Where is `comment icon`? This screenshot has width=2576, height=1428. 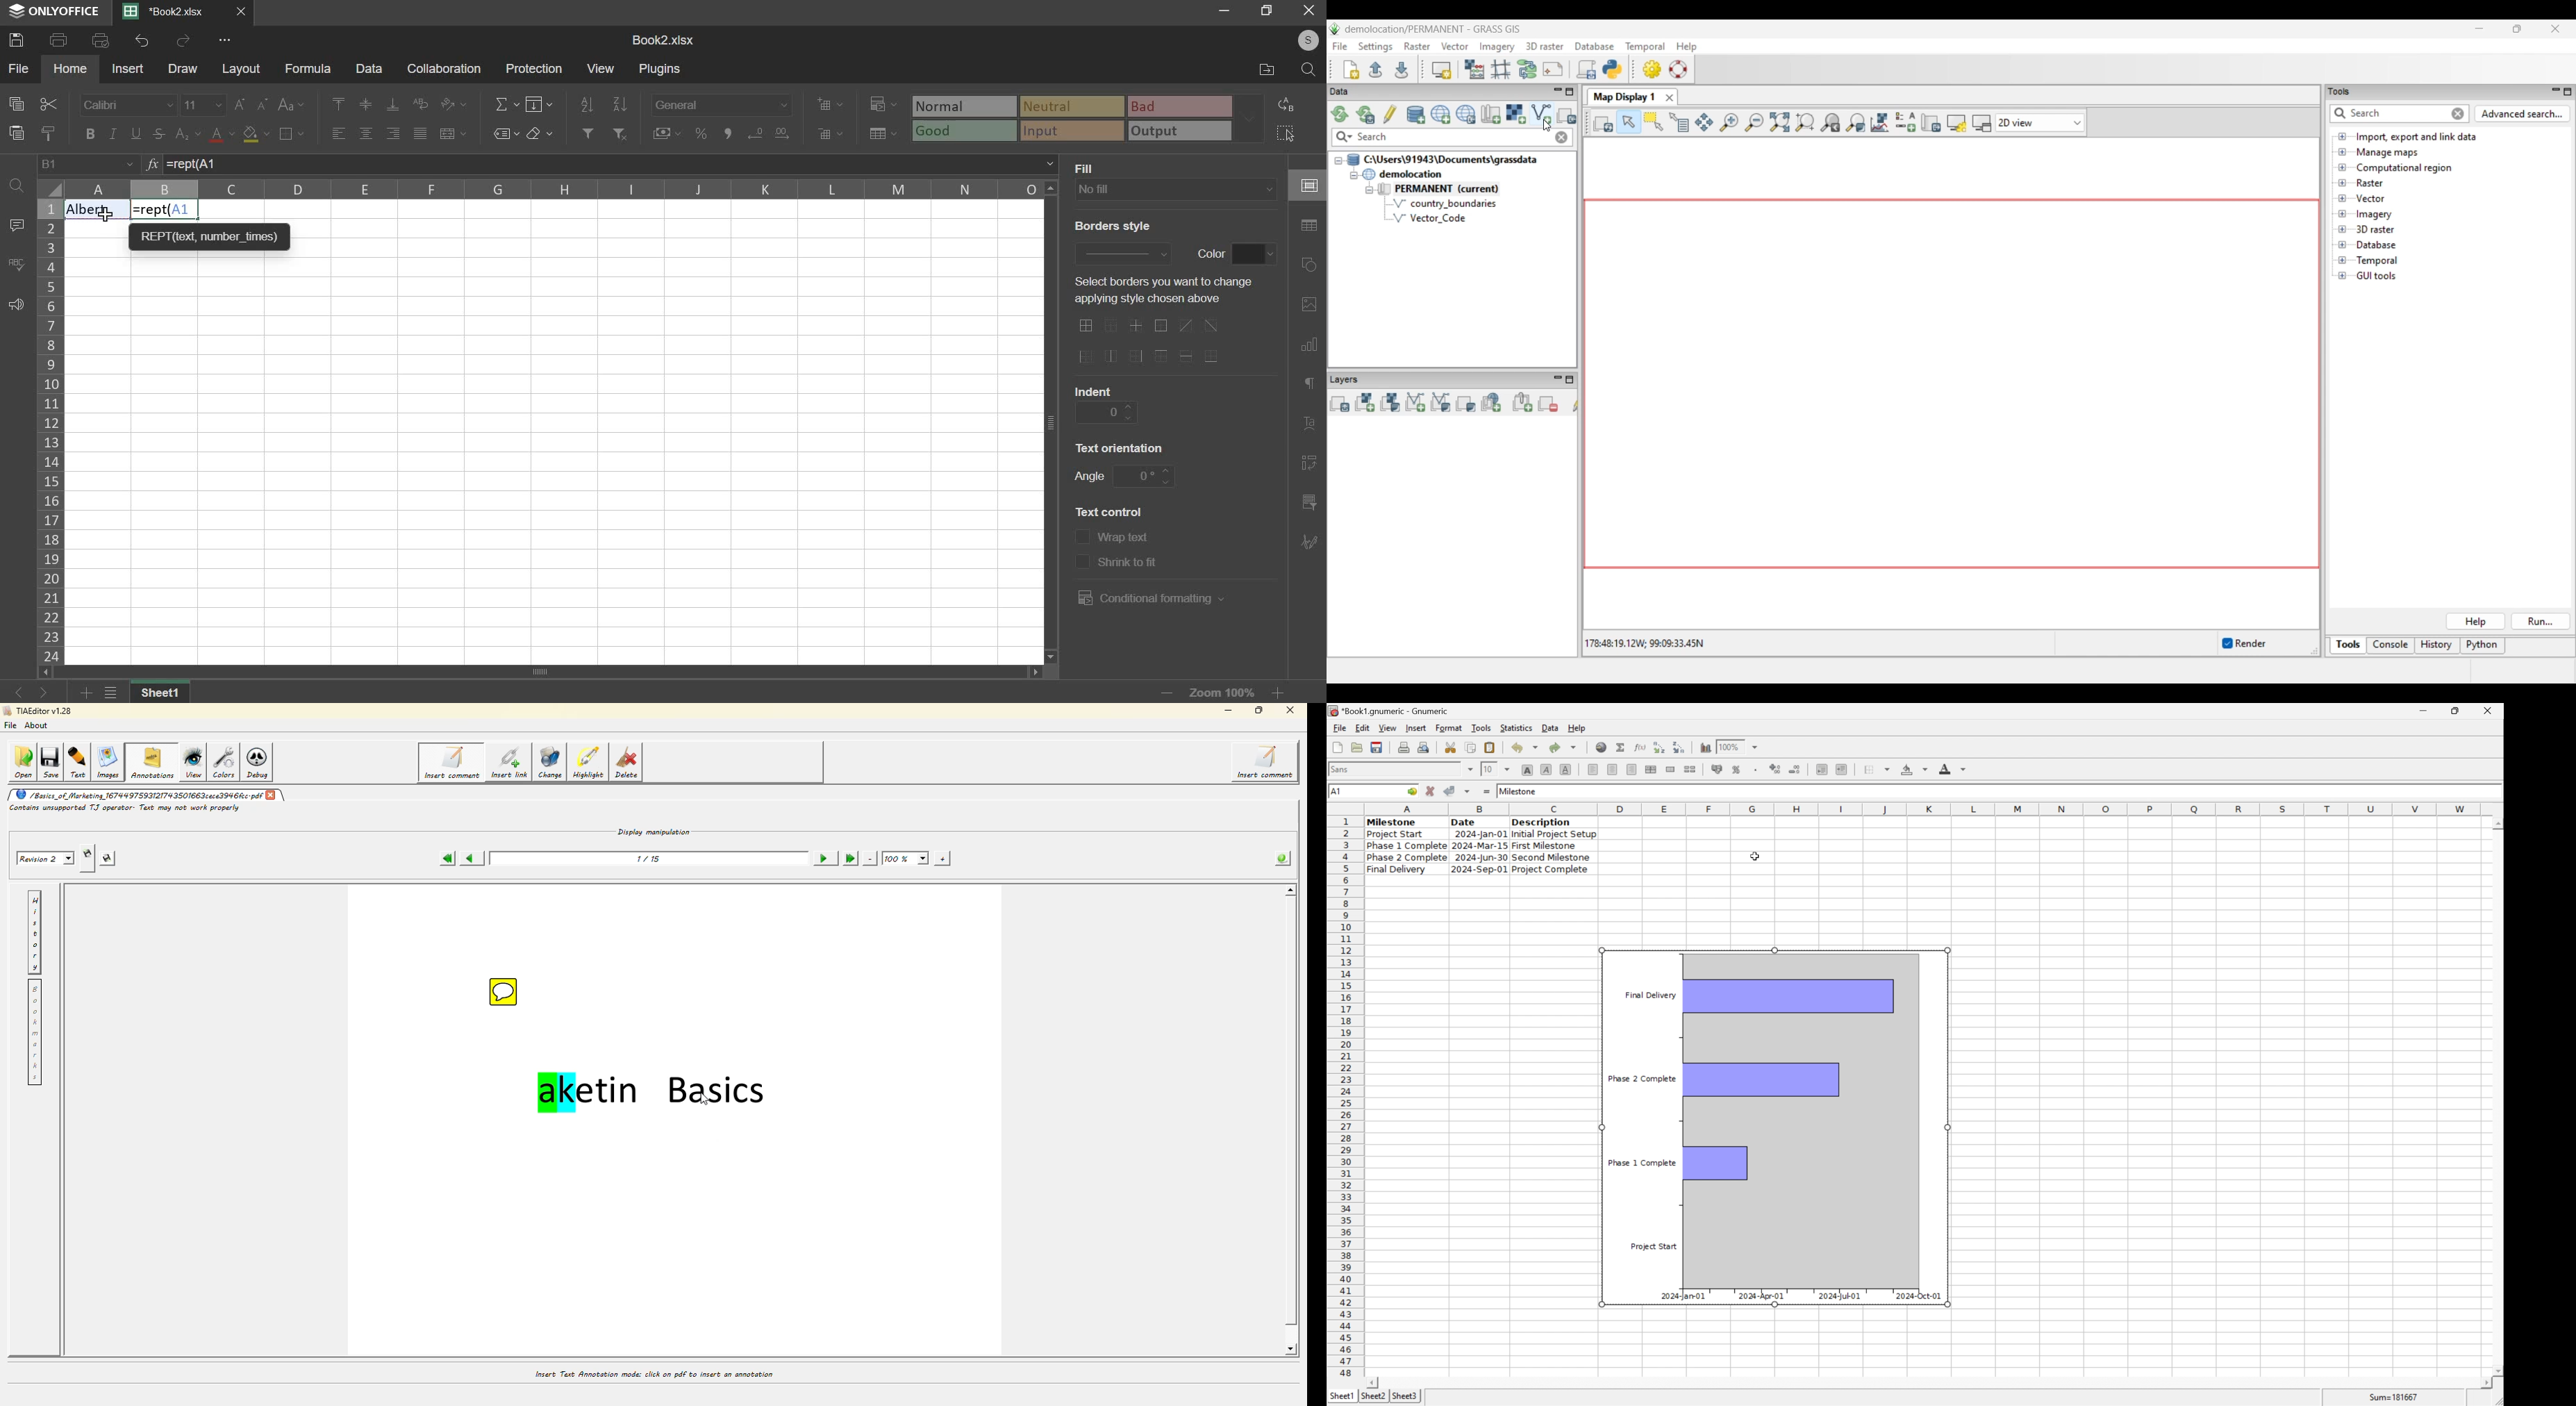
comment icon is located at coordinates (508, 993).